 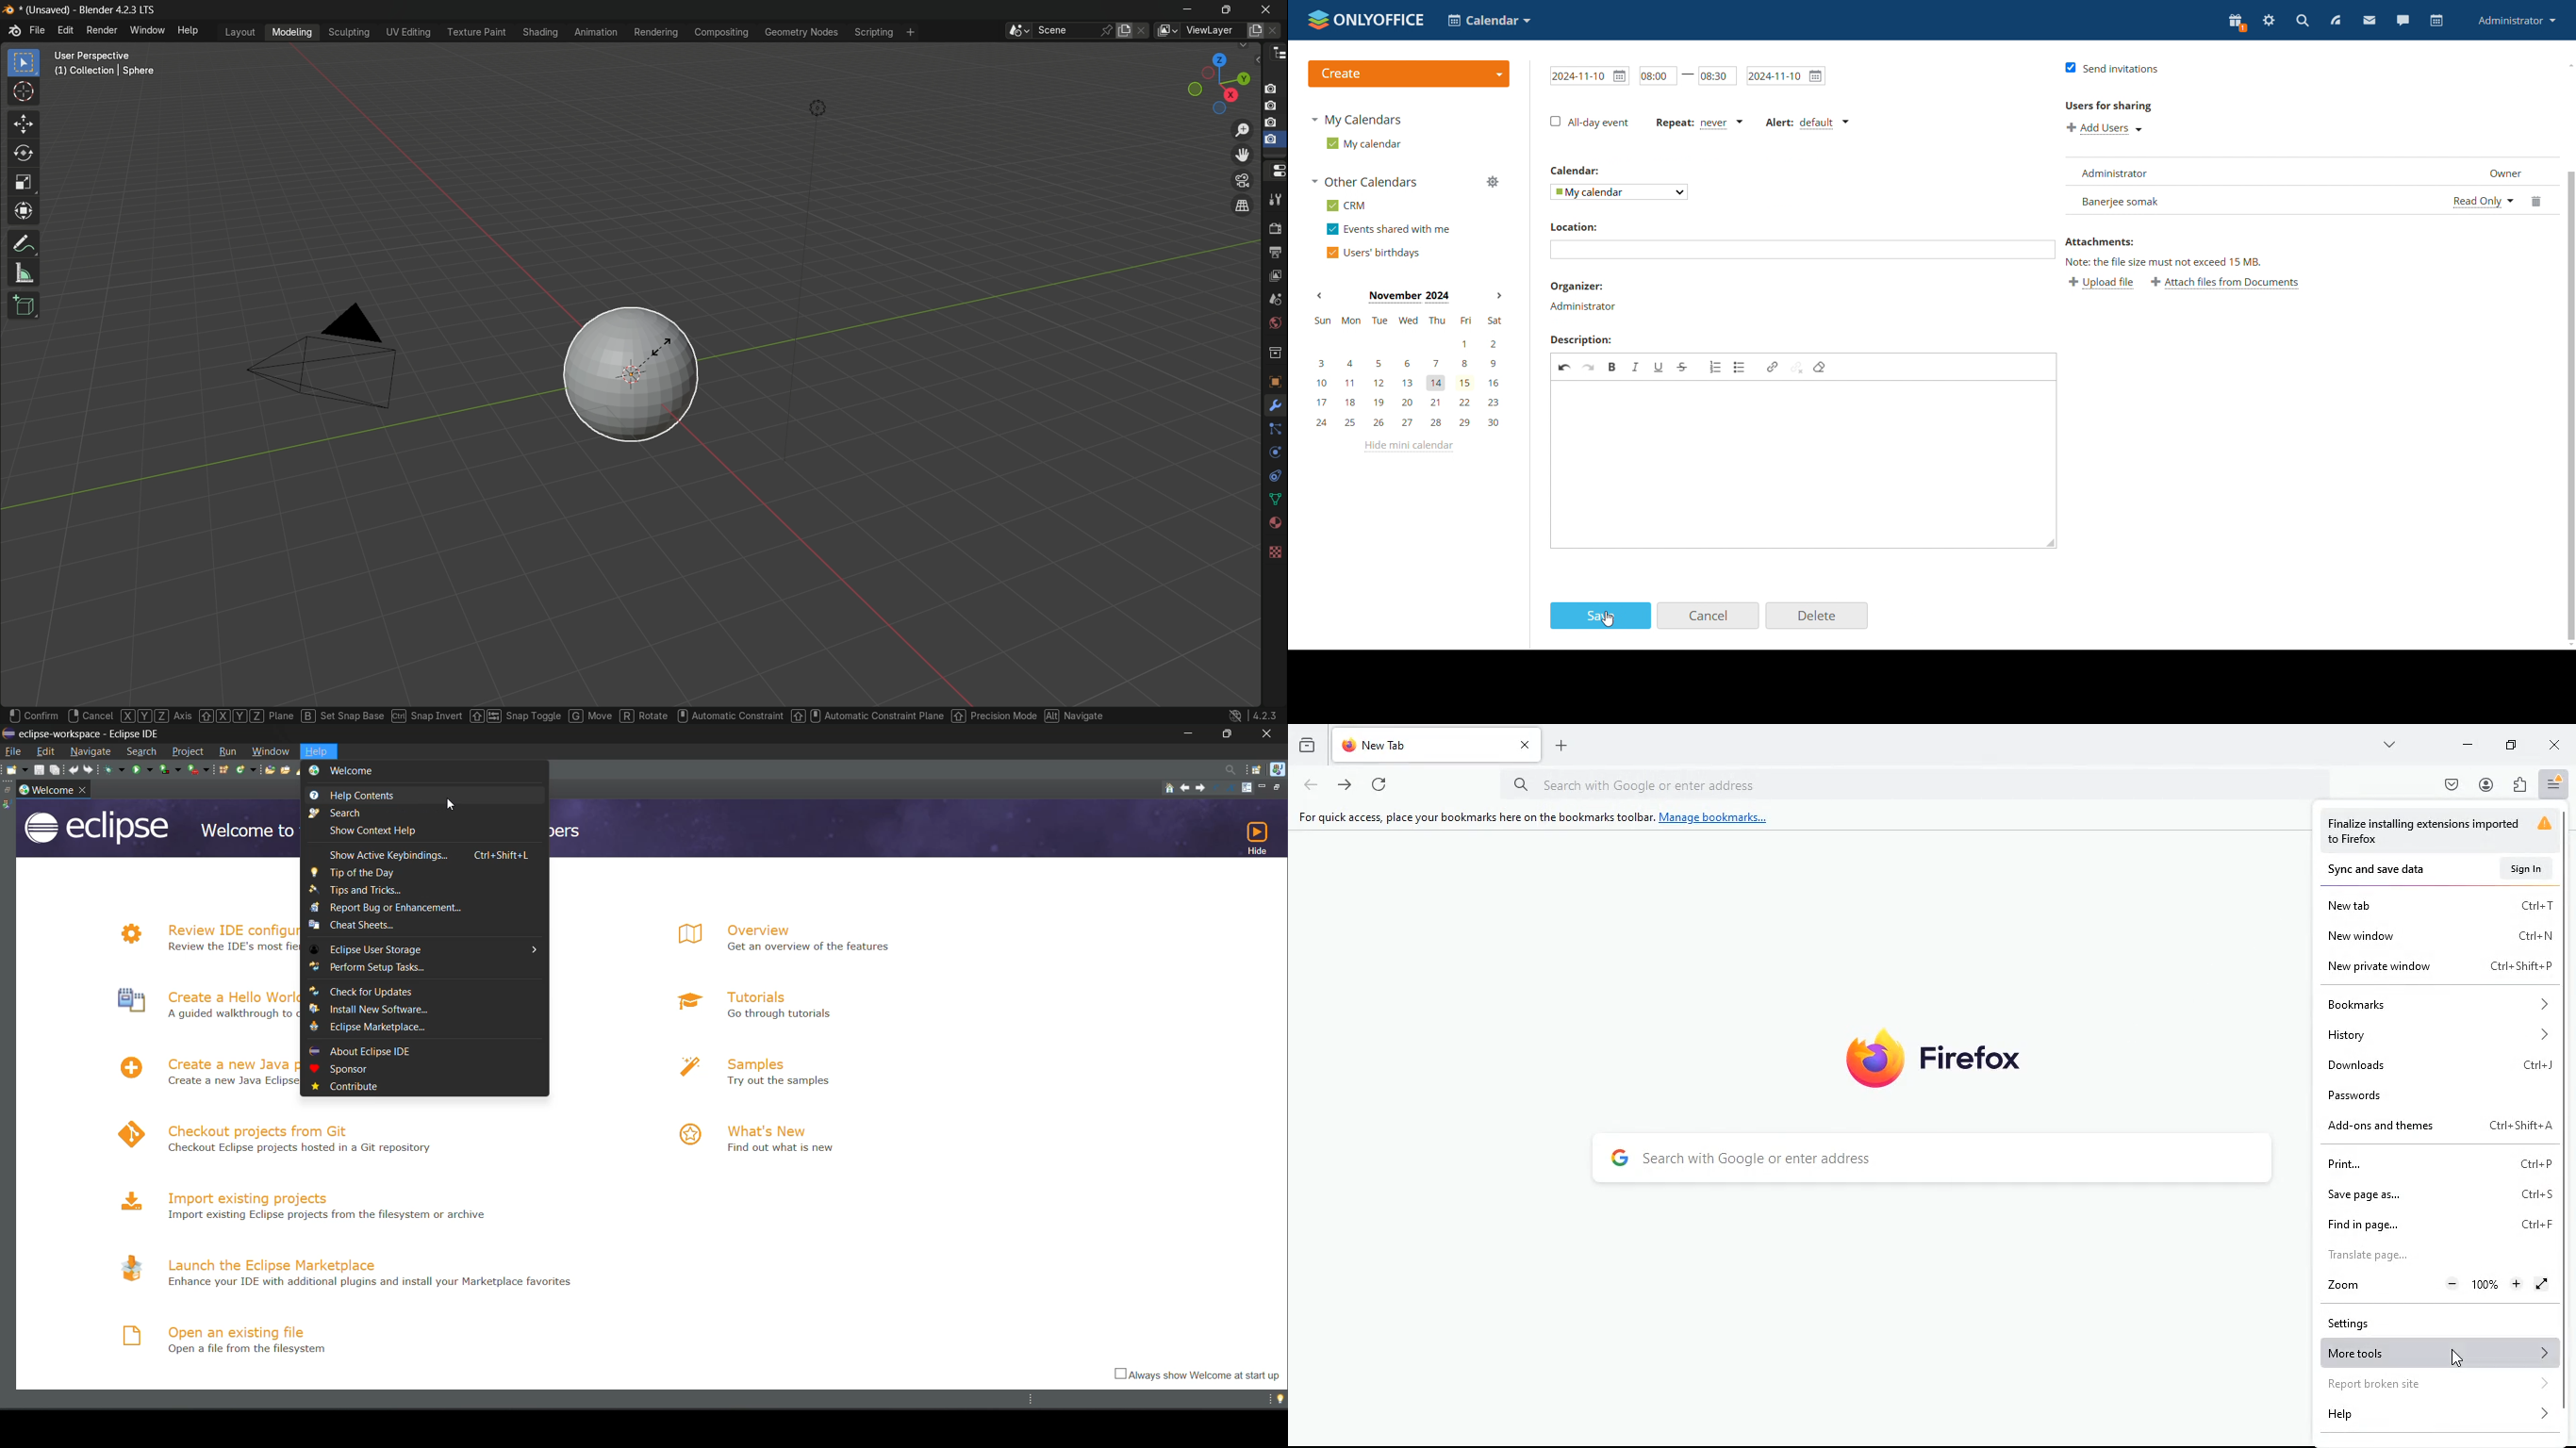 I want to click on cheat sheets, so click(x=357, y=925).